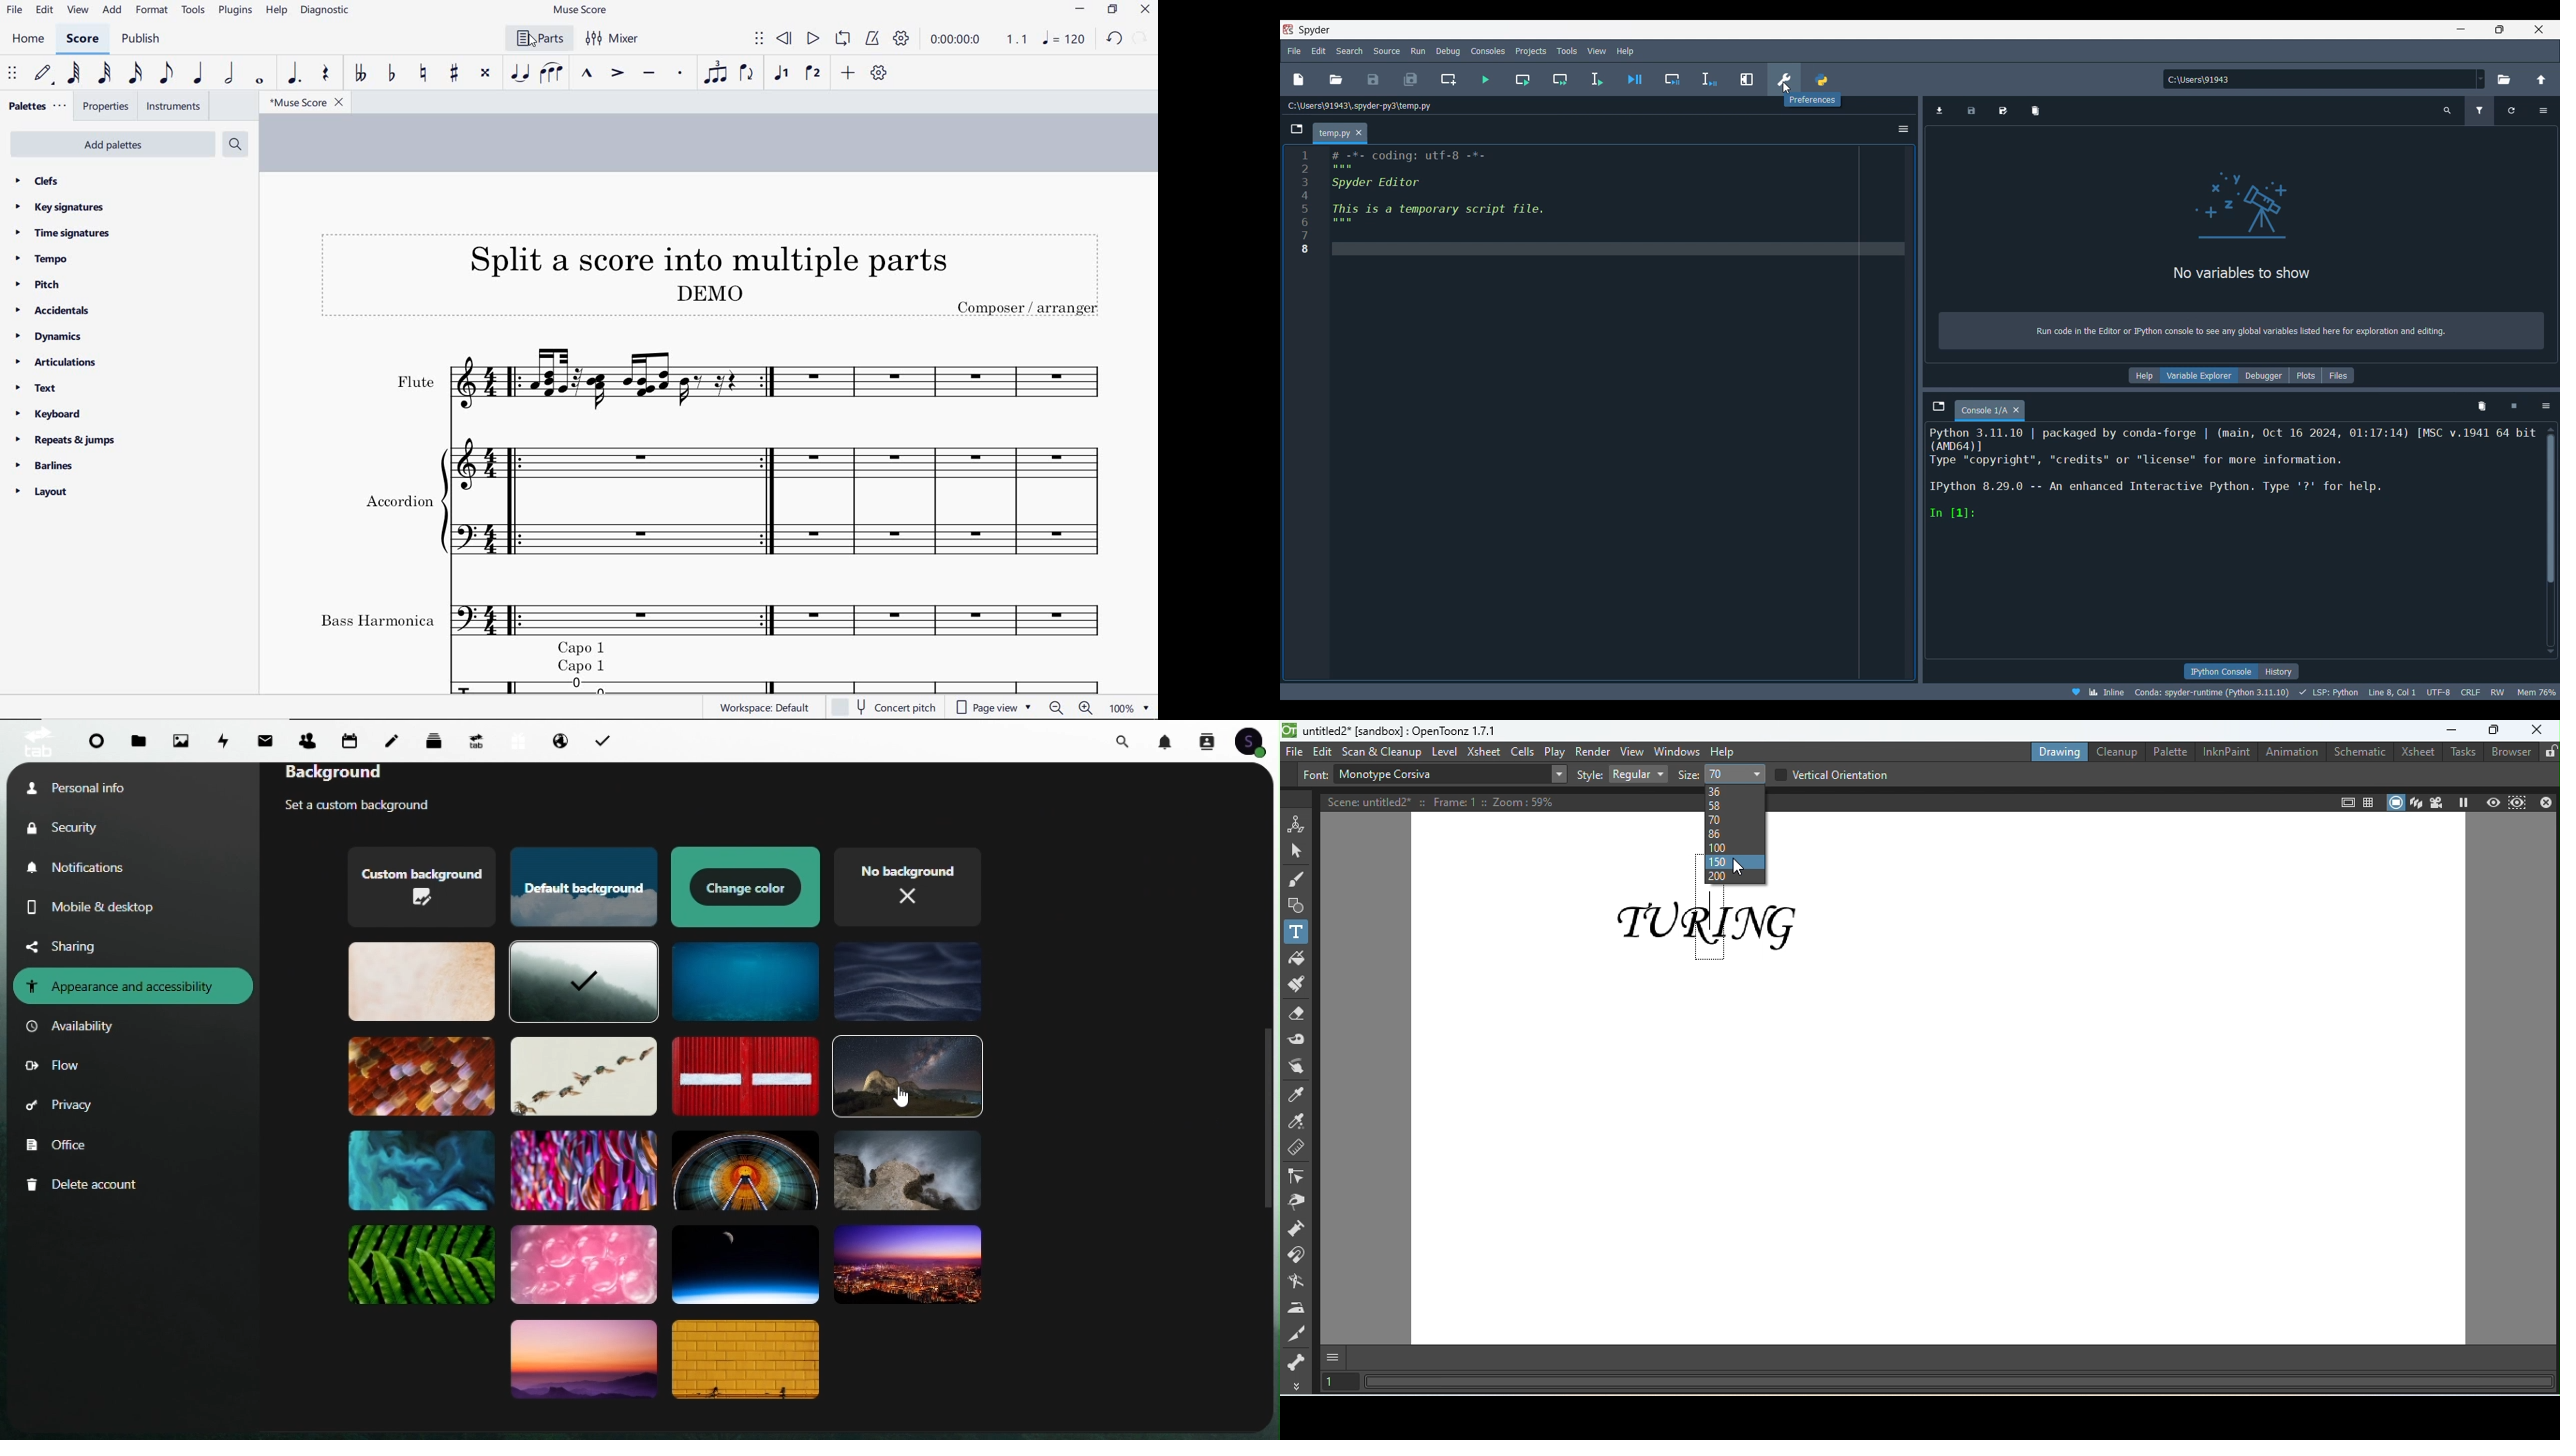 The image size is (2576, 1456). Describe the element at coordinates (2499, 29) in the screenshot. I see `Show in a smaller tab` at that location.